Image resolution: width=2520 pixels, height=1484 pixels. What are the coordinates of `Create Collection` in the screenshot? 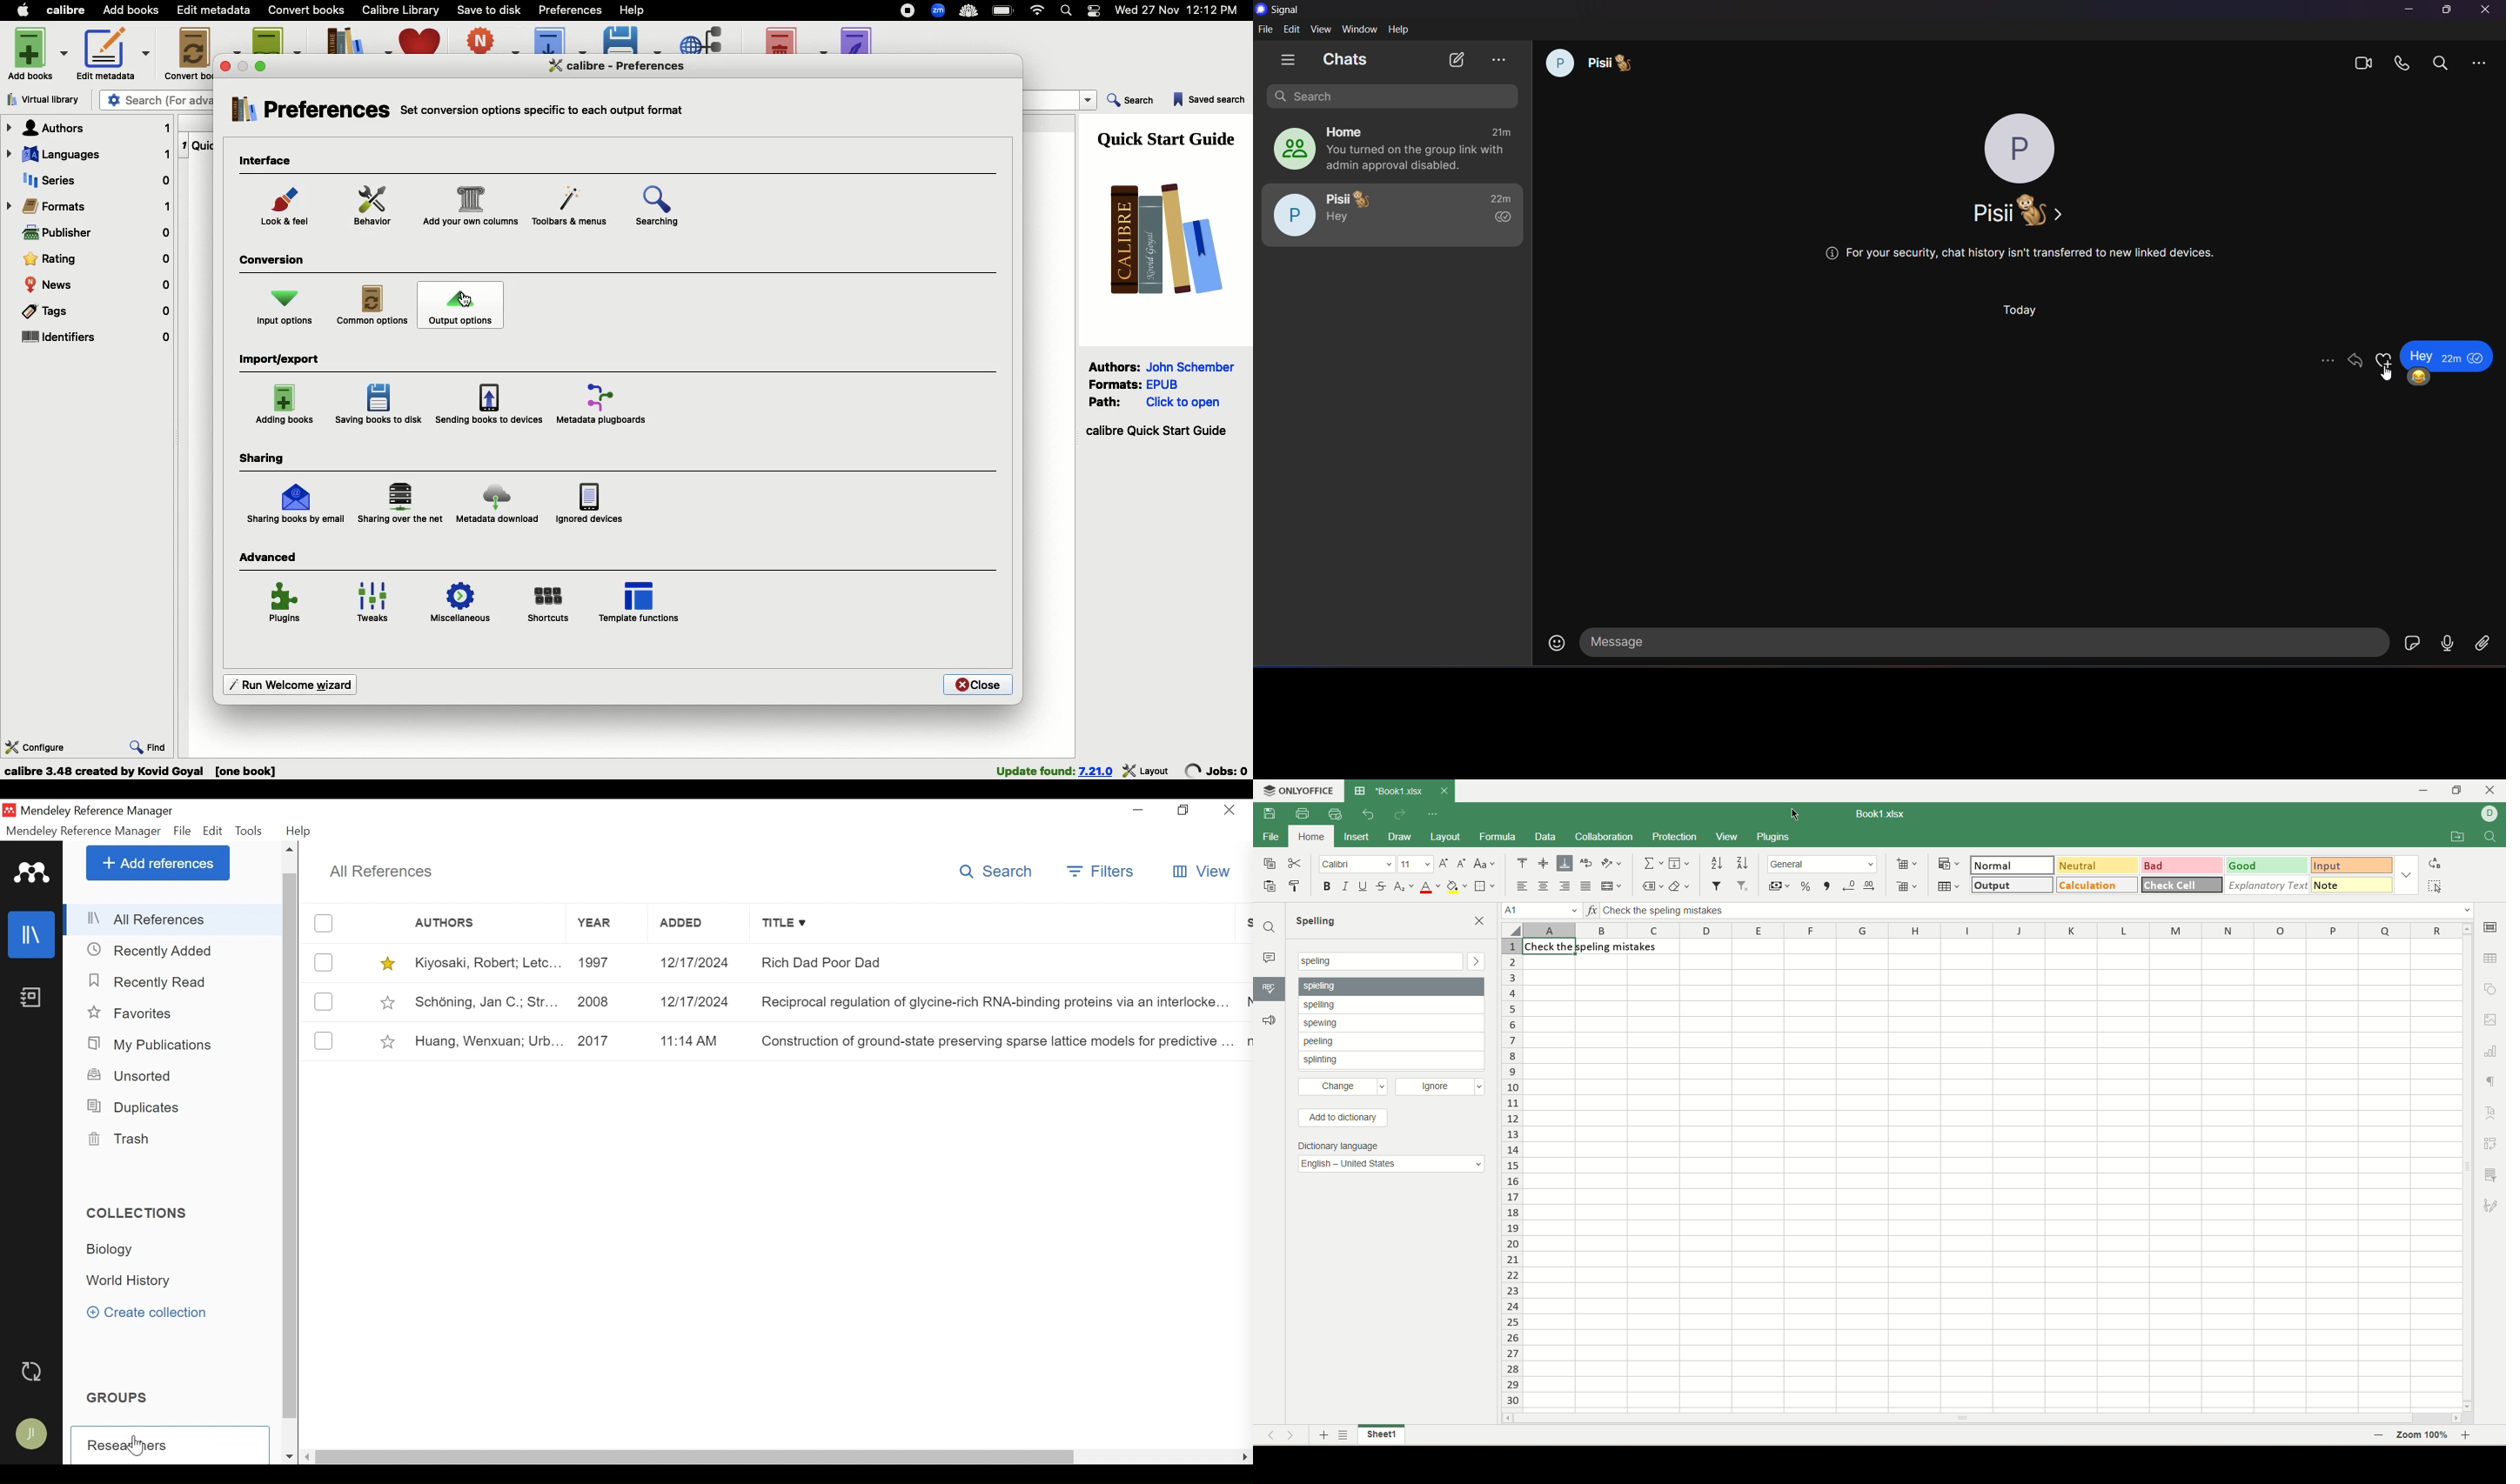 It's located at (147, 1311).